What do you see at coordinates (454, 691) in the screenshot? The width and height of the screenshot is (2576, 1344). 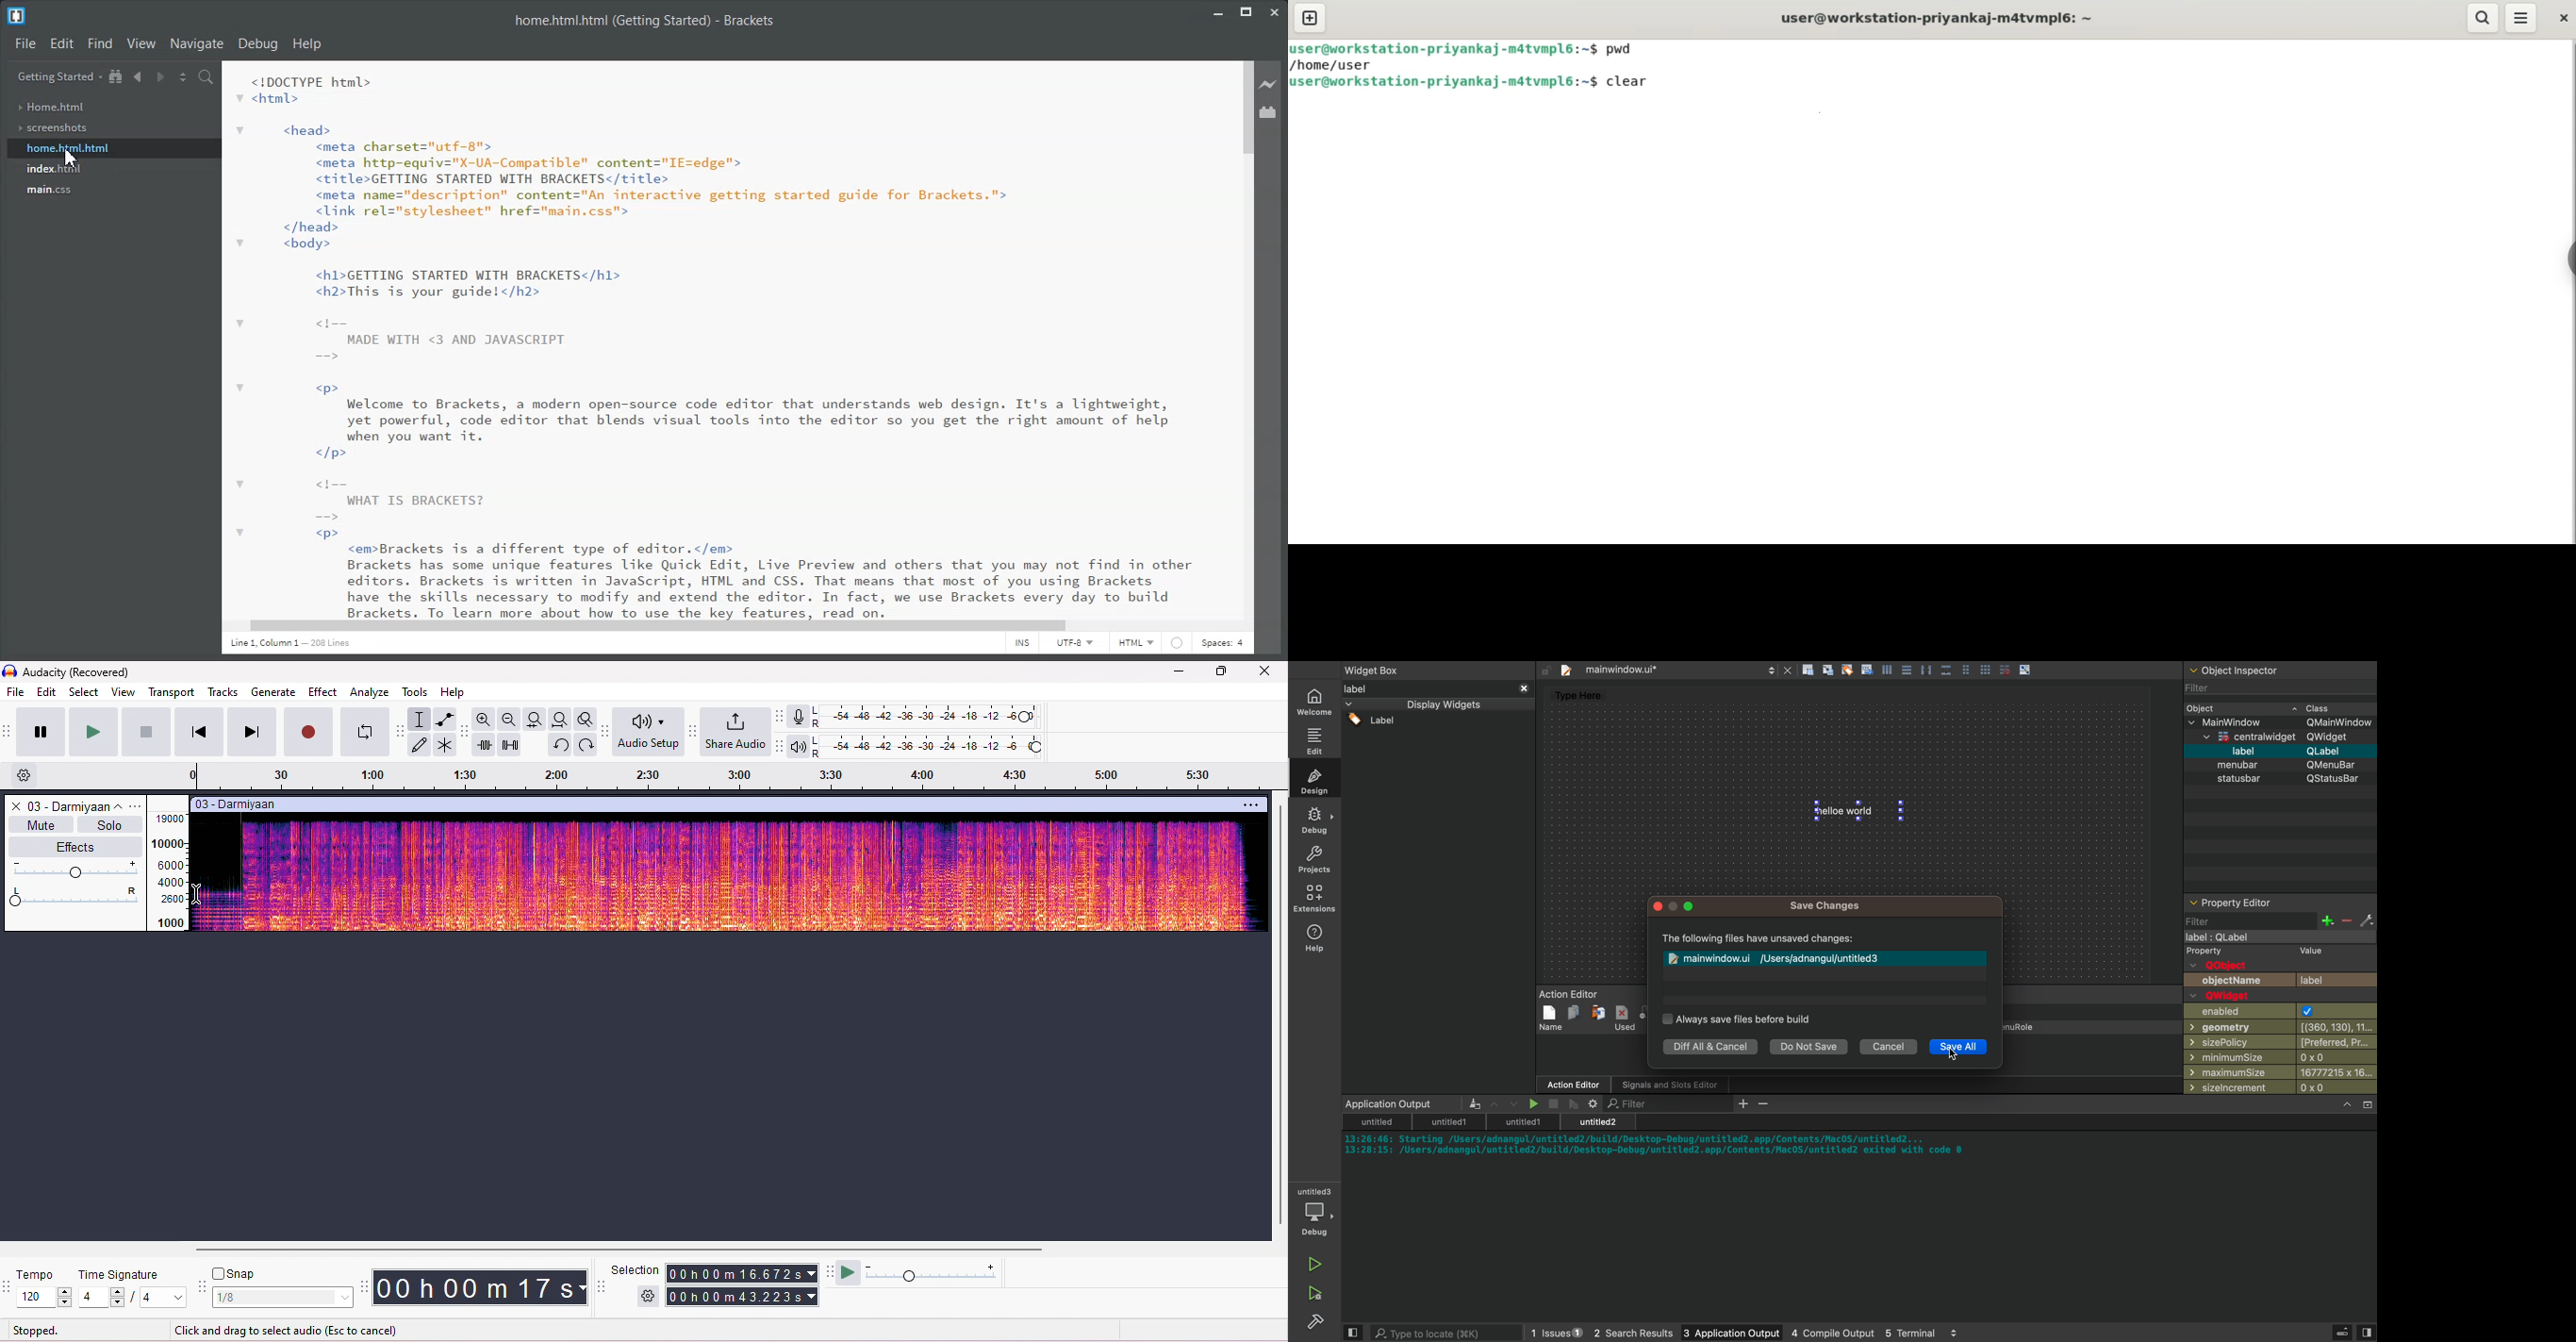 I see `help` at bounding box center [454, 691].